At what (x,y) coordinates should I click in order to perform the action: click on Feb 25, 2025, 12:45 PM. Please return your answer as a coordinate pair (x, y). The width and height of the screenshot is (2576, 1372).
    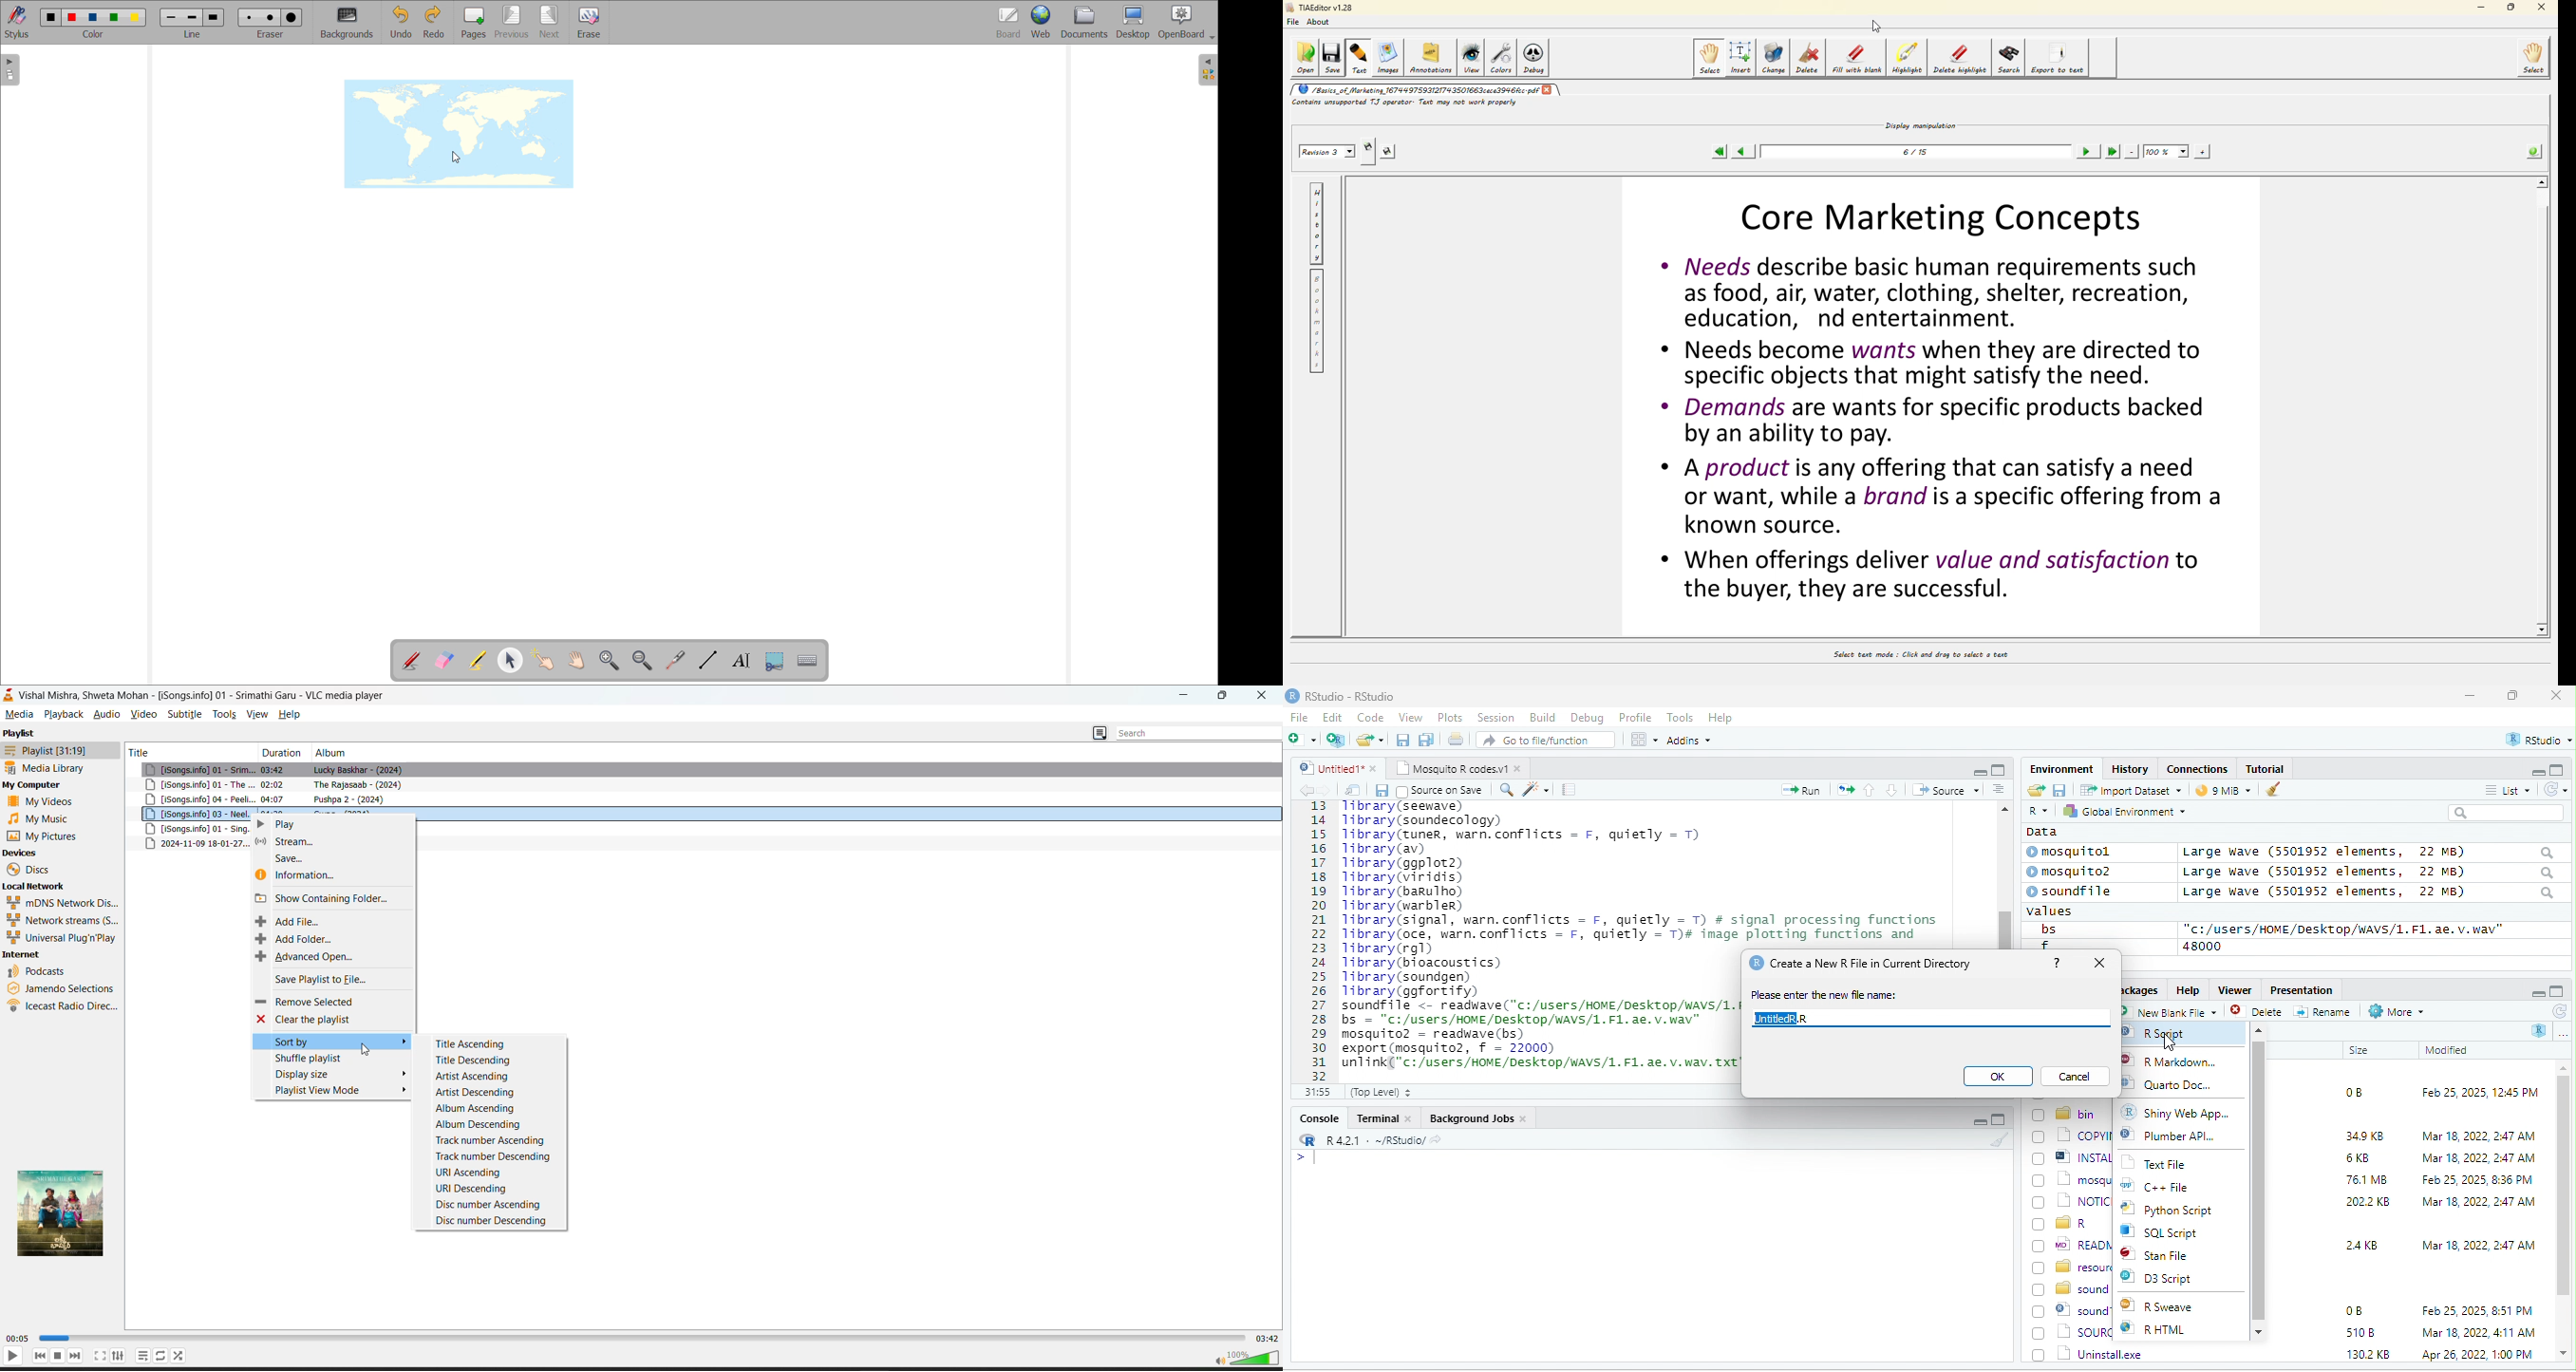
    Looking at the image, I should click on (2480, 1095).